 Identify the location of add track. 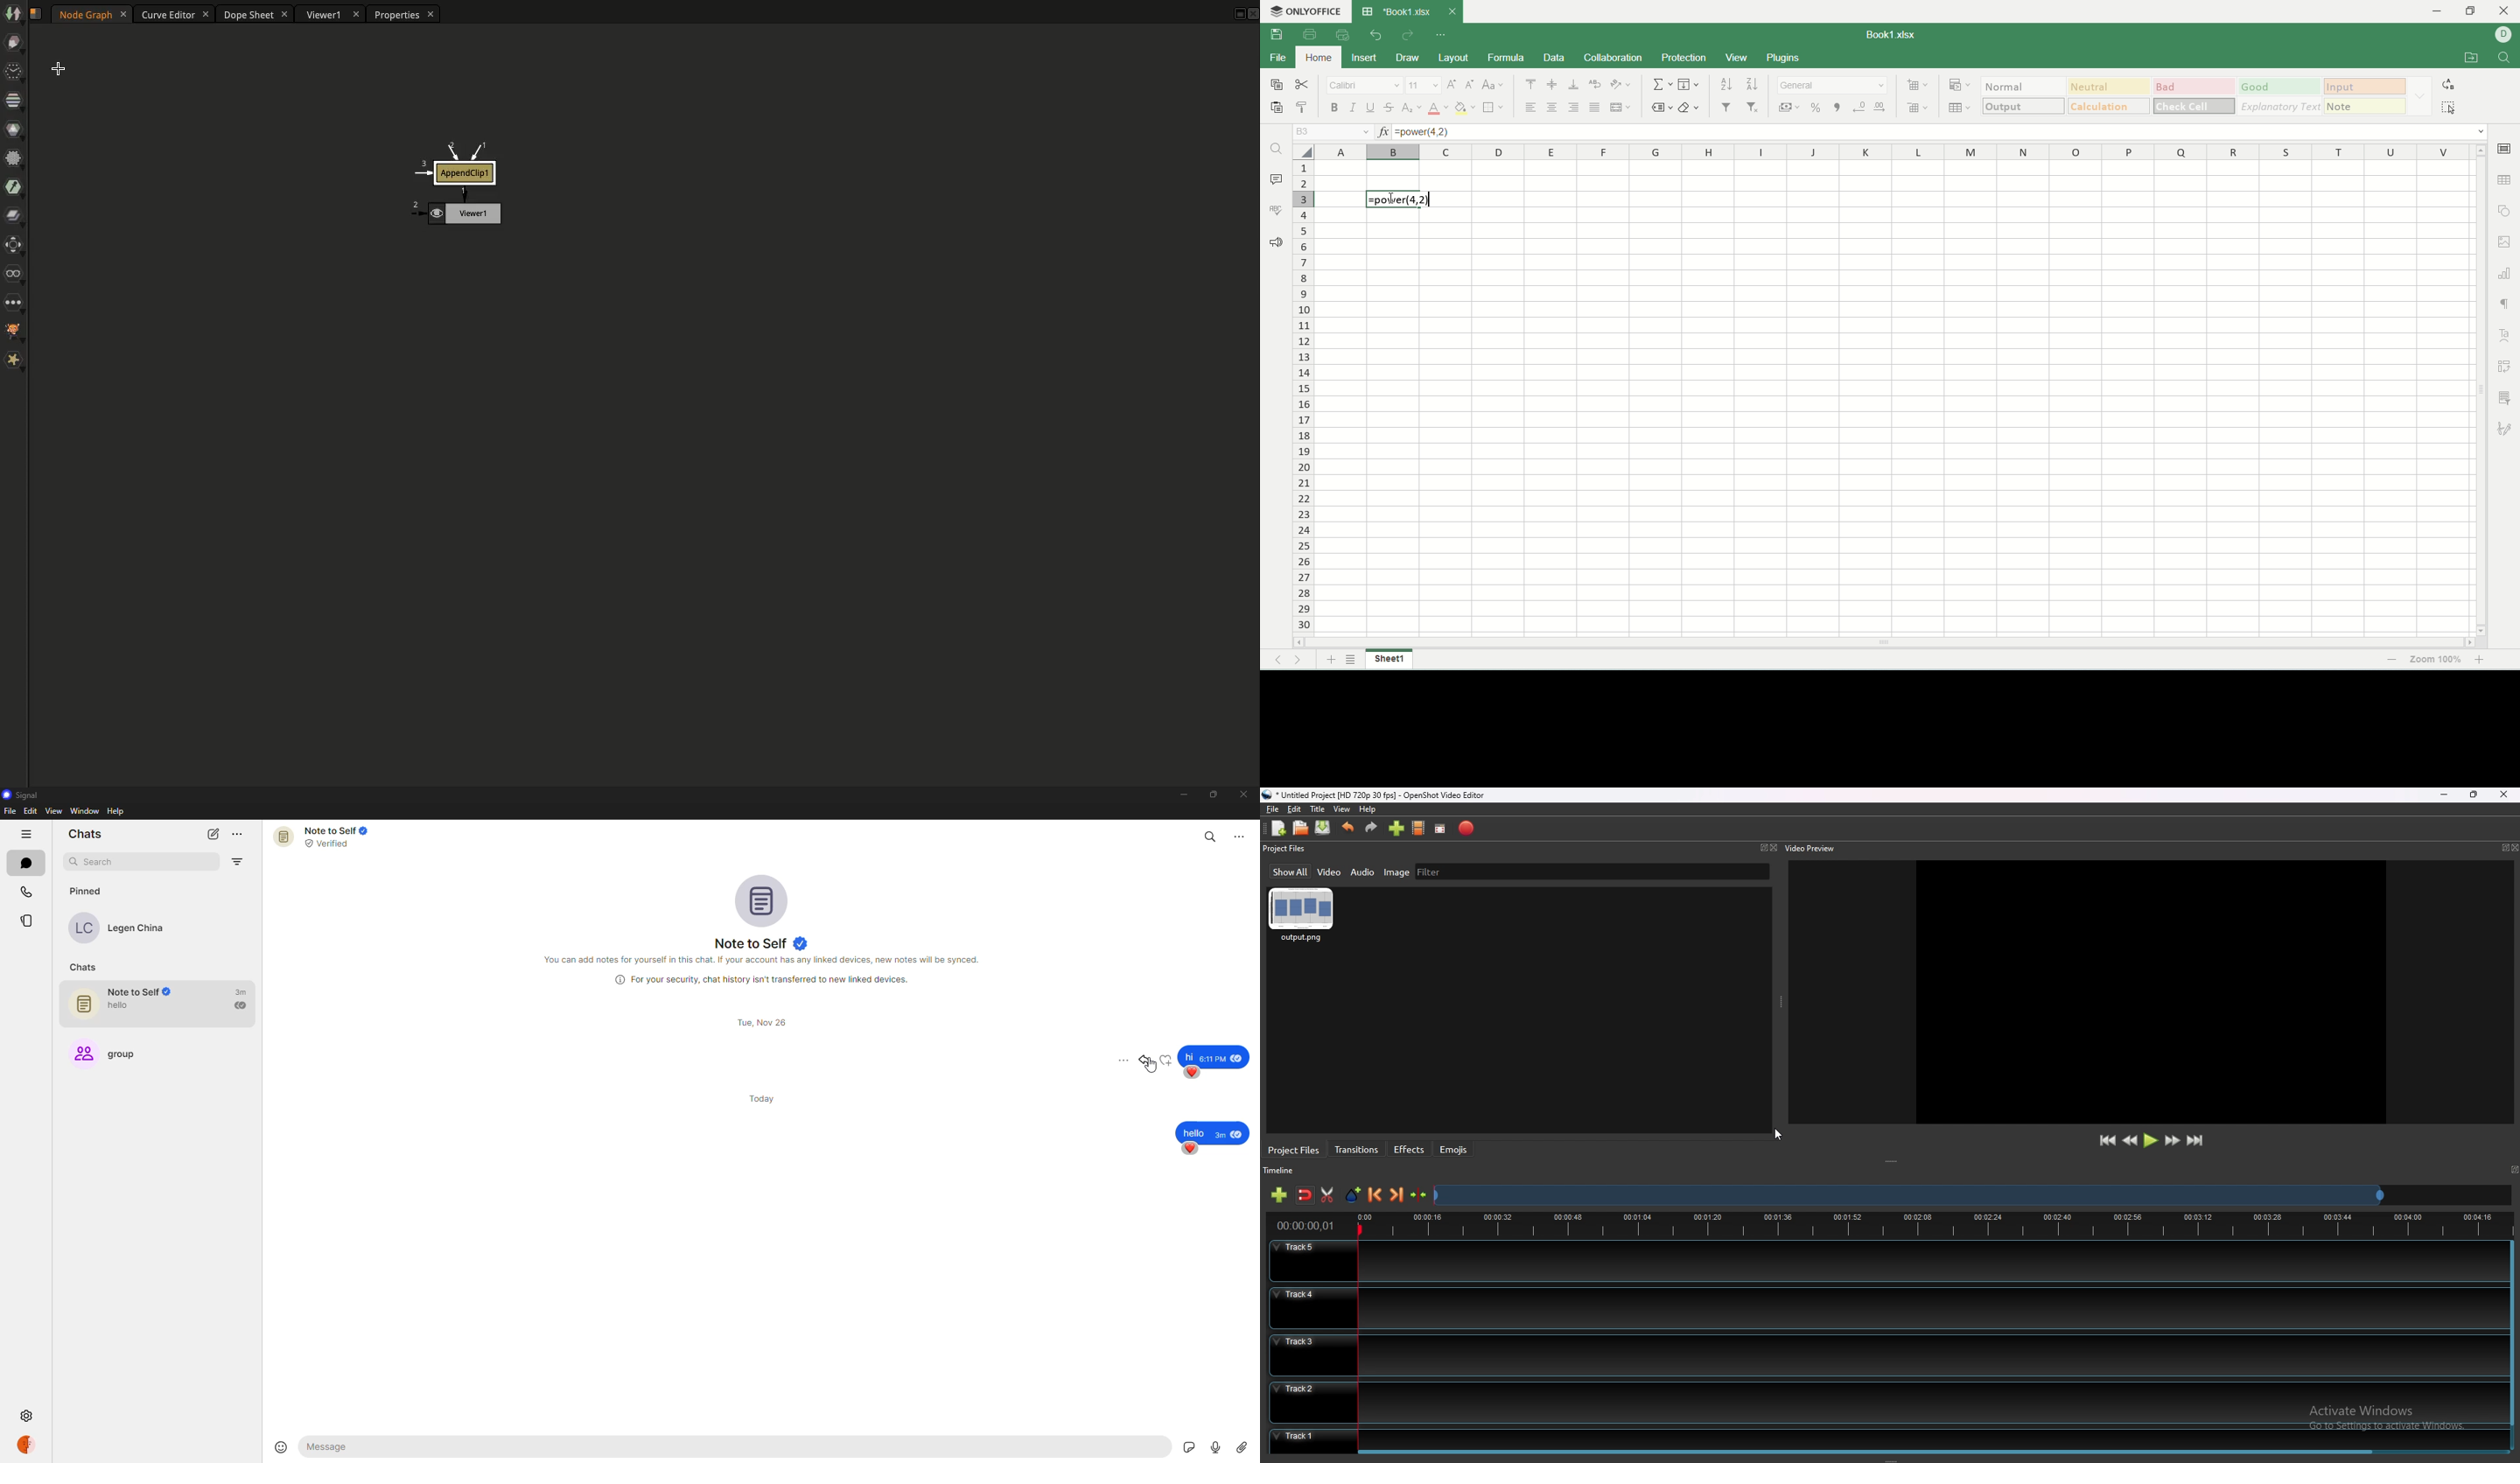
(1279, 1195).